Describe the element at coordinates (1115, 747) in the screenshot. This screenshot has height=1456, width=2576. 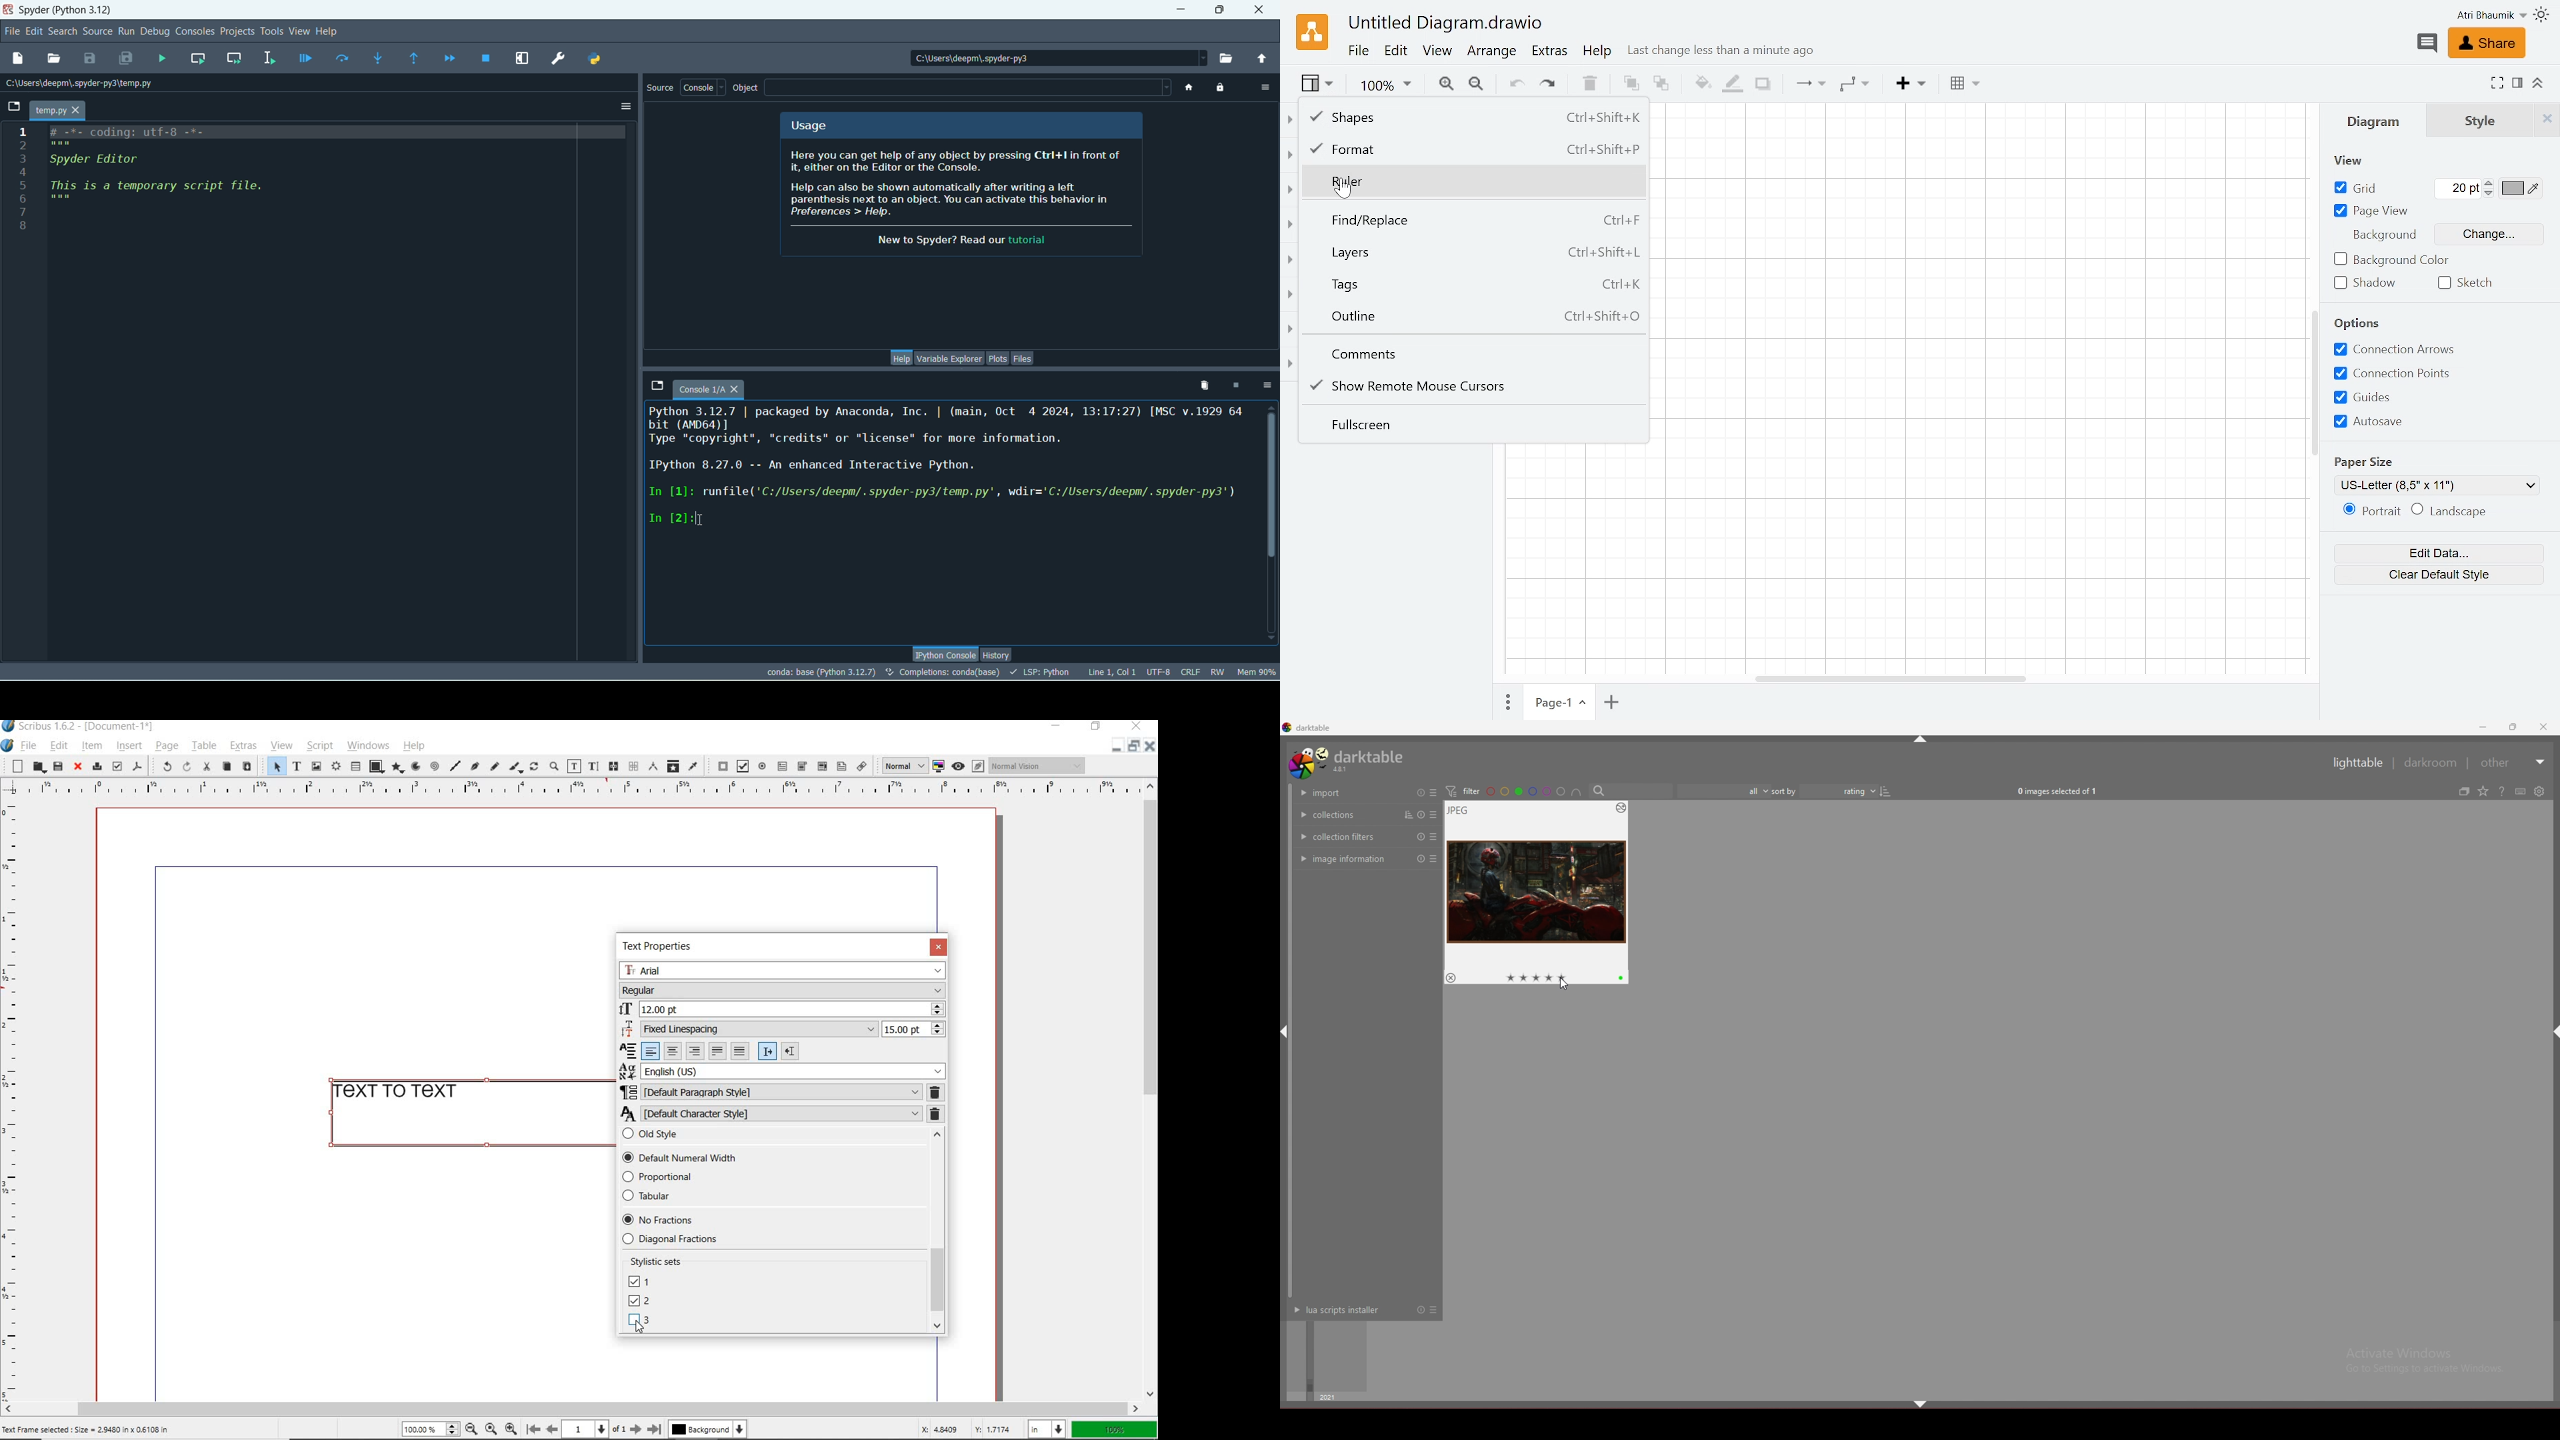
I see `Restore down` at that location.